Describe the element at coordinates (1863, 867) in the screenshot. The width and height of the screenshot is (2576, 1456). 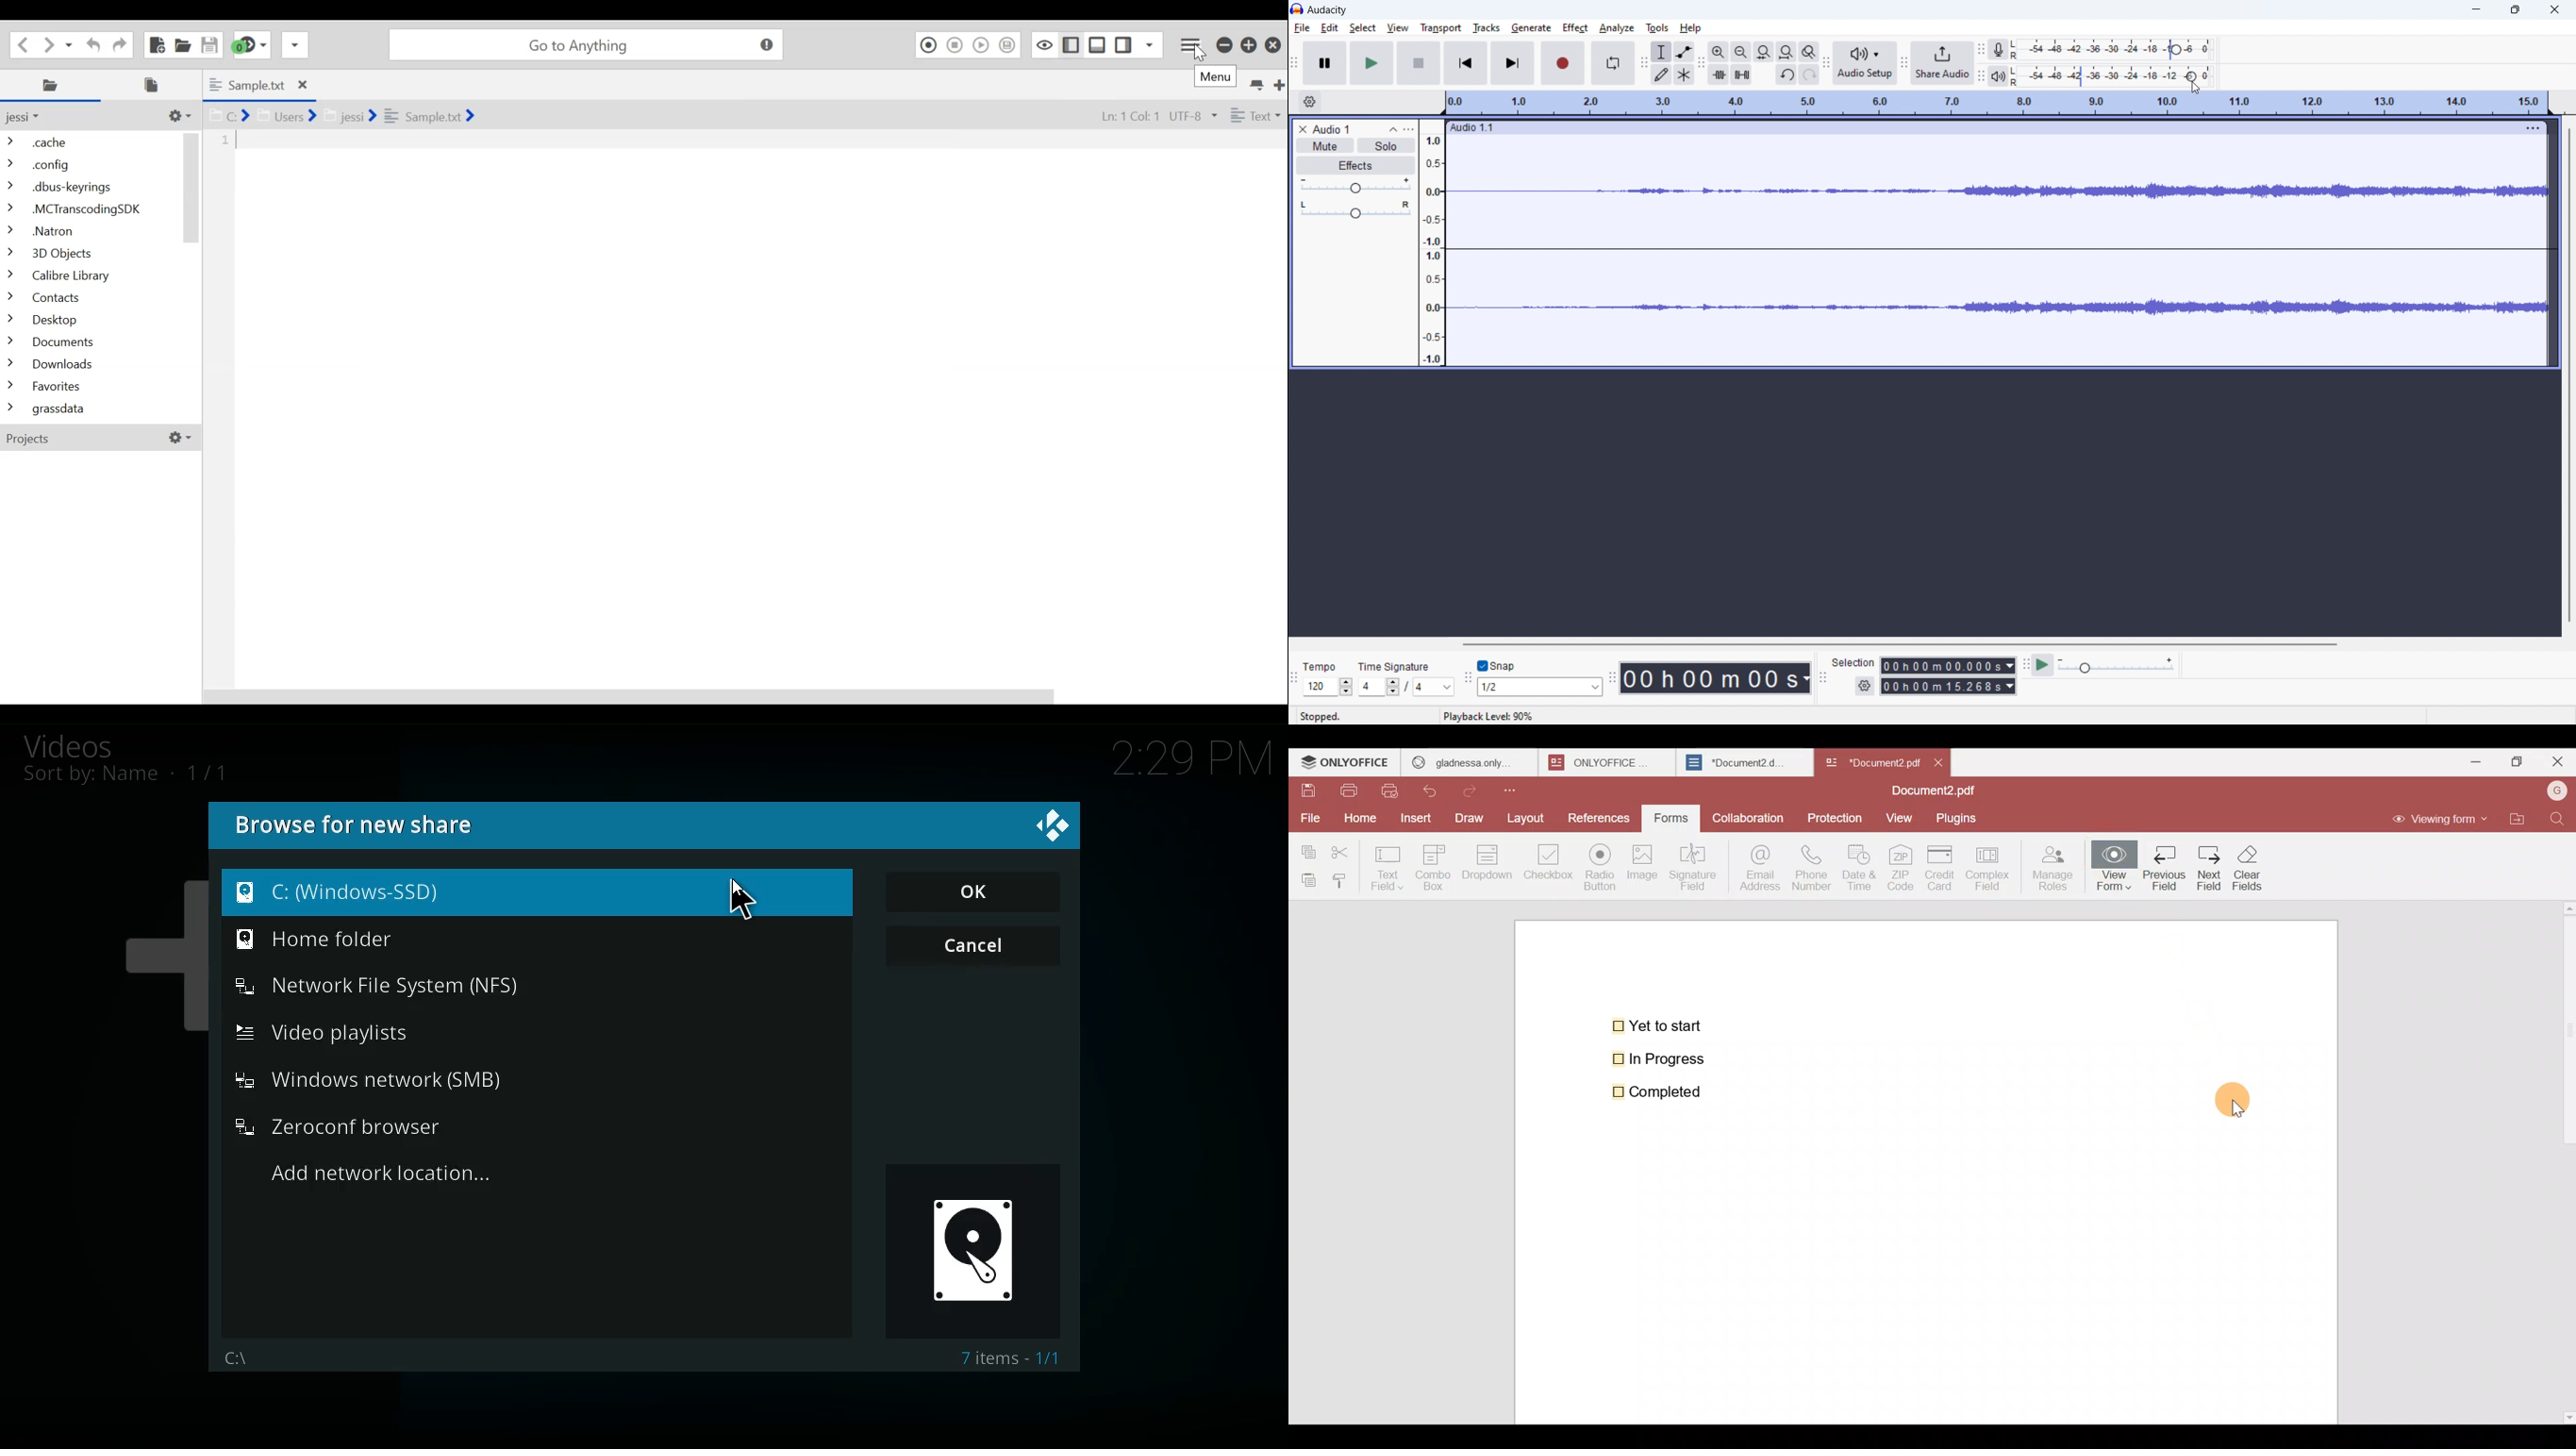
I see `Date & time` at that location.